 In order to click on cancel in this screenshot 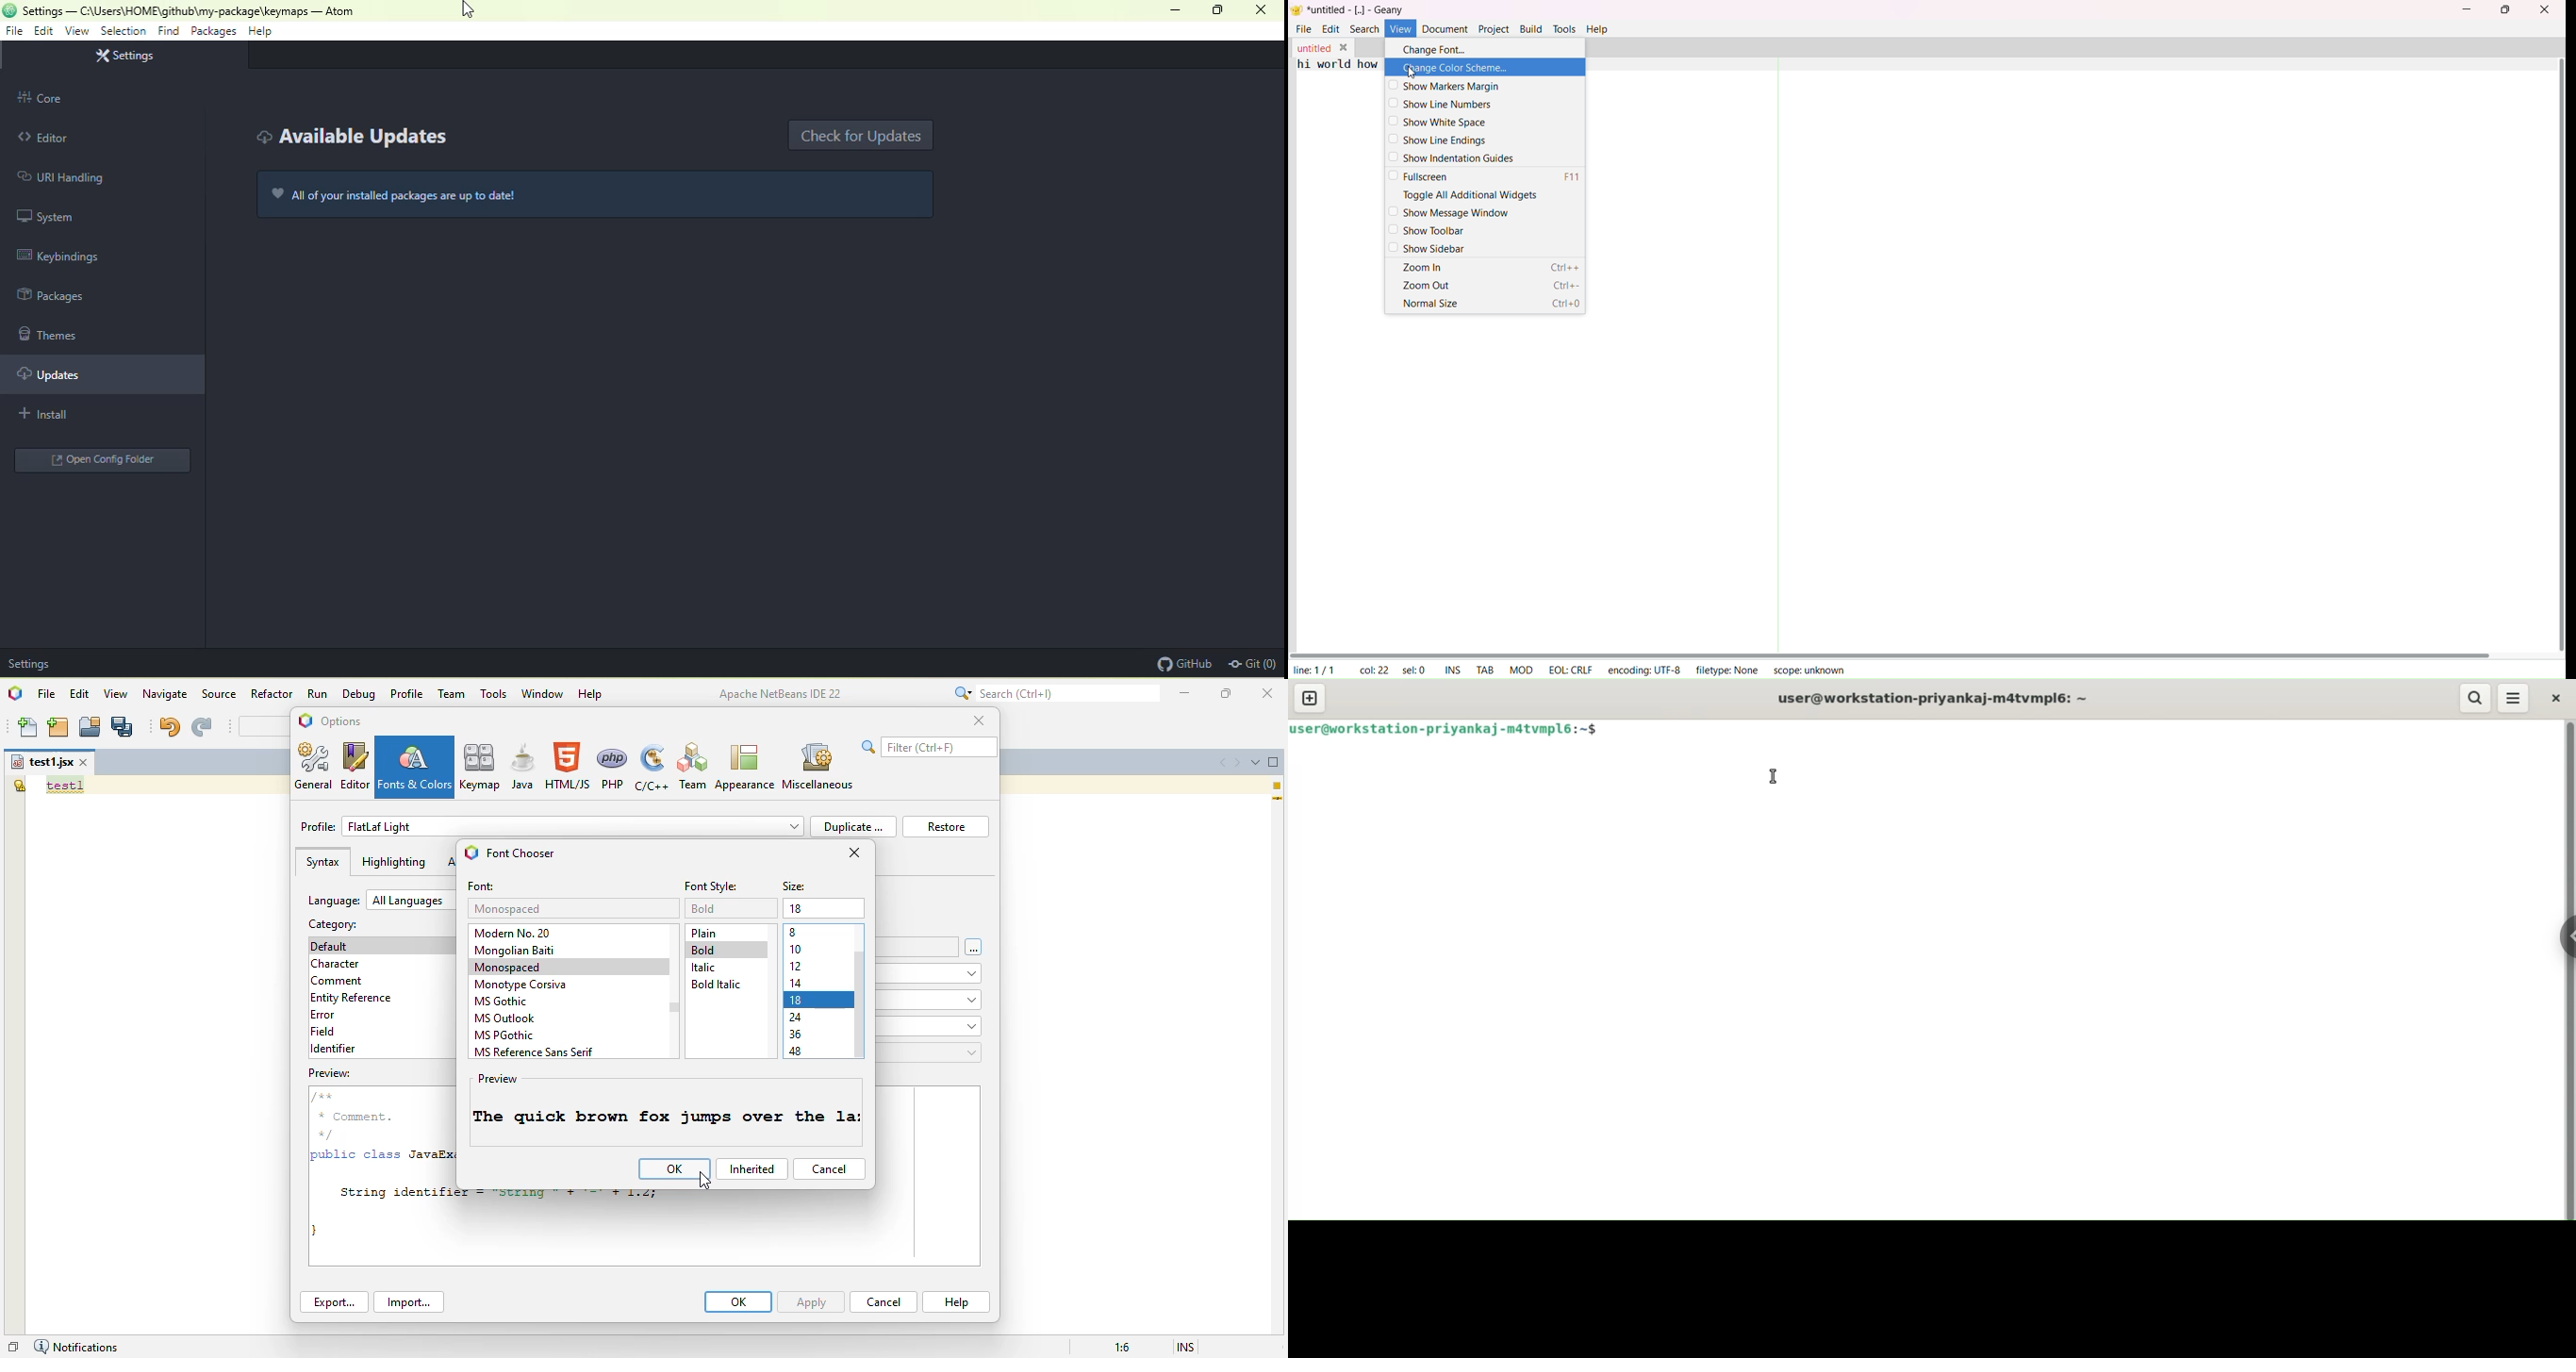, I will do `click(829, 1168)`.